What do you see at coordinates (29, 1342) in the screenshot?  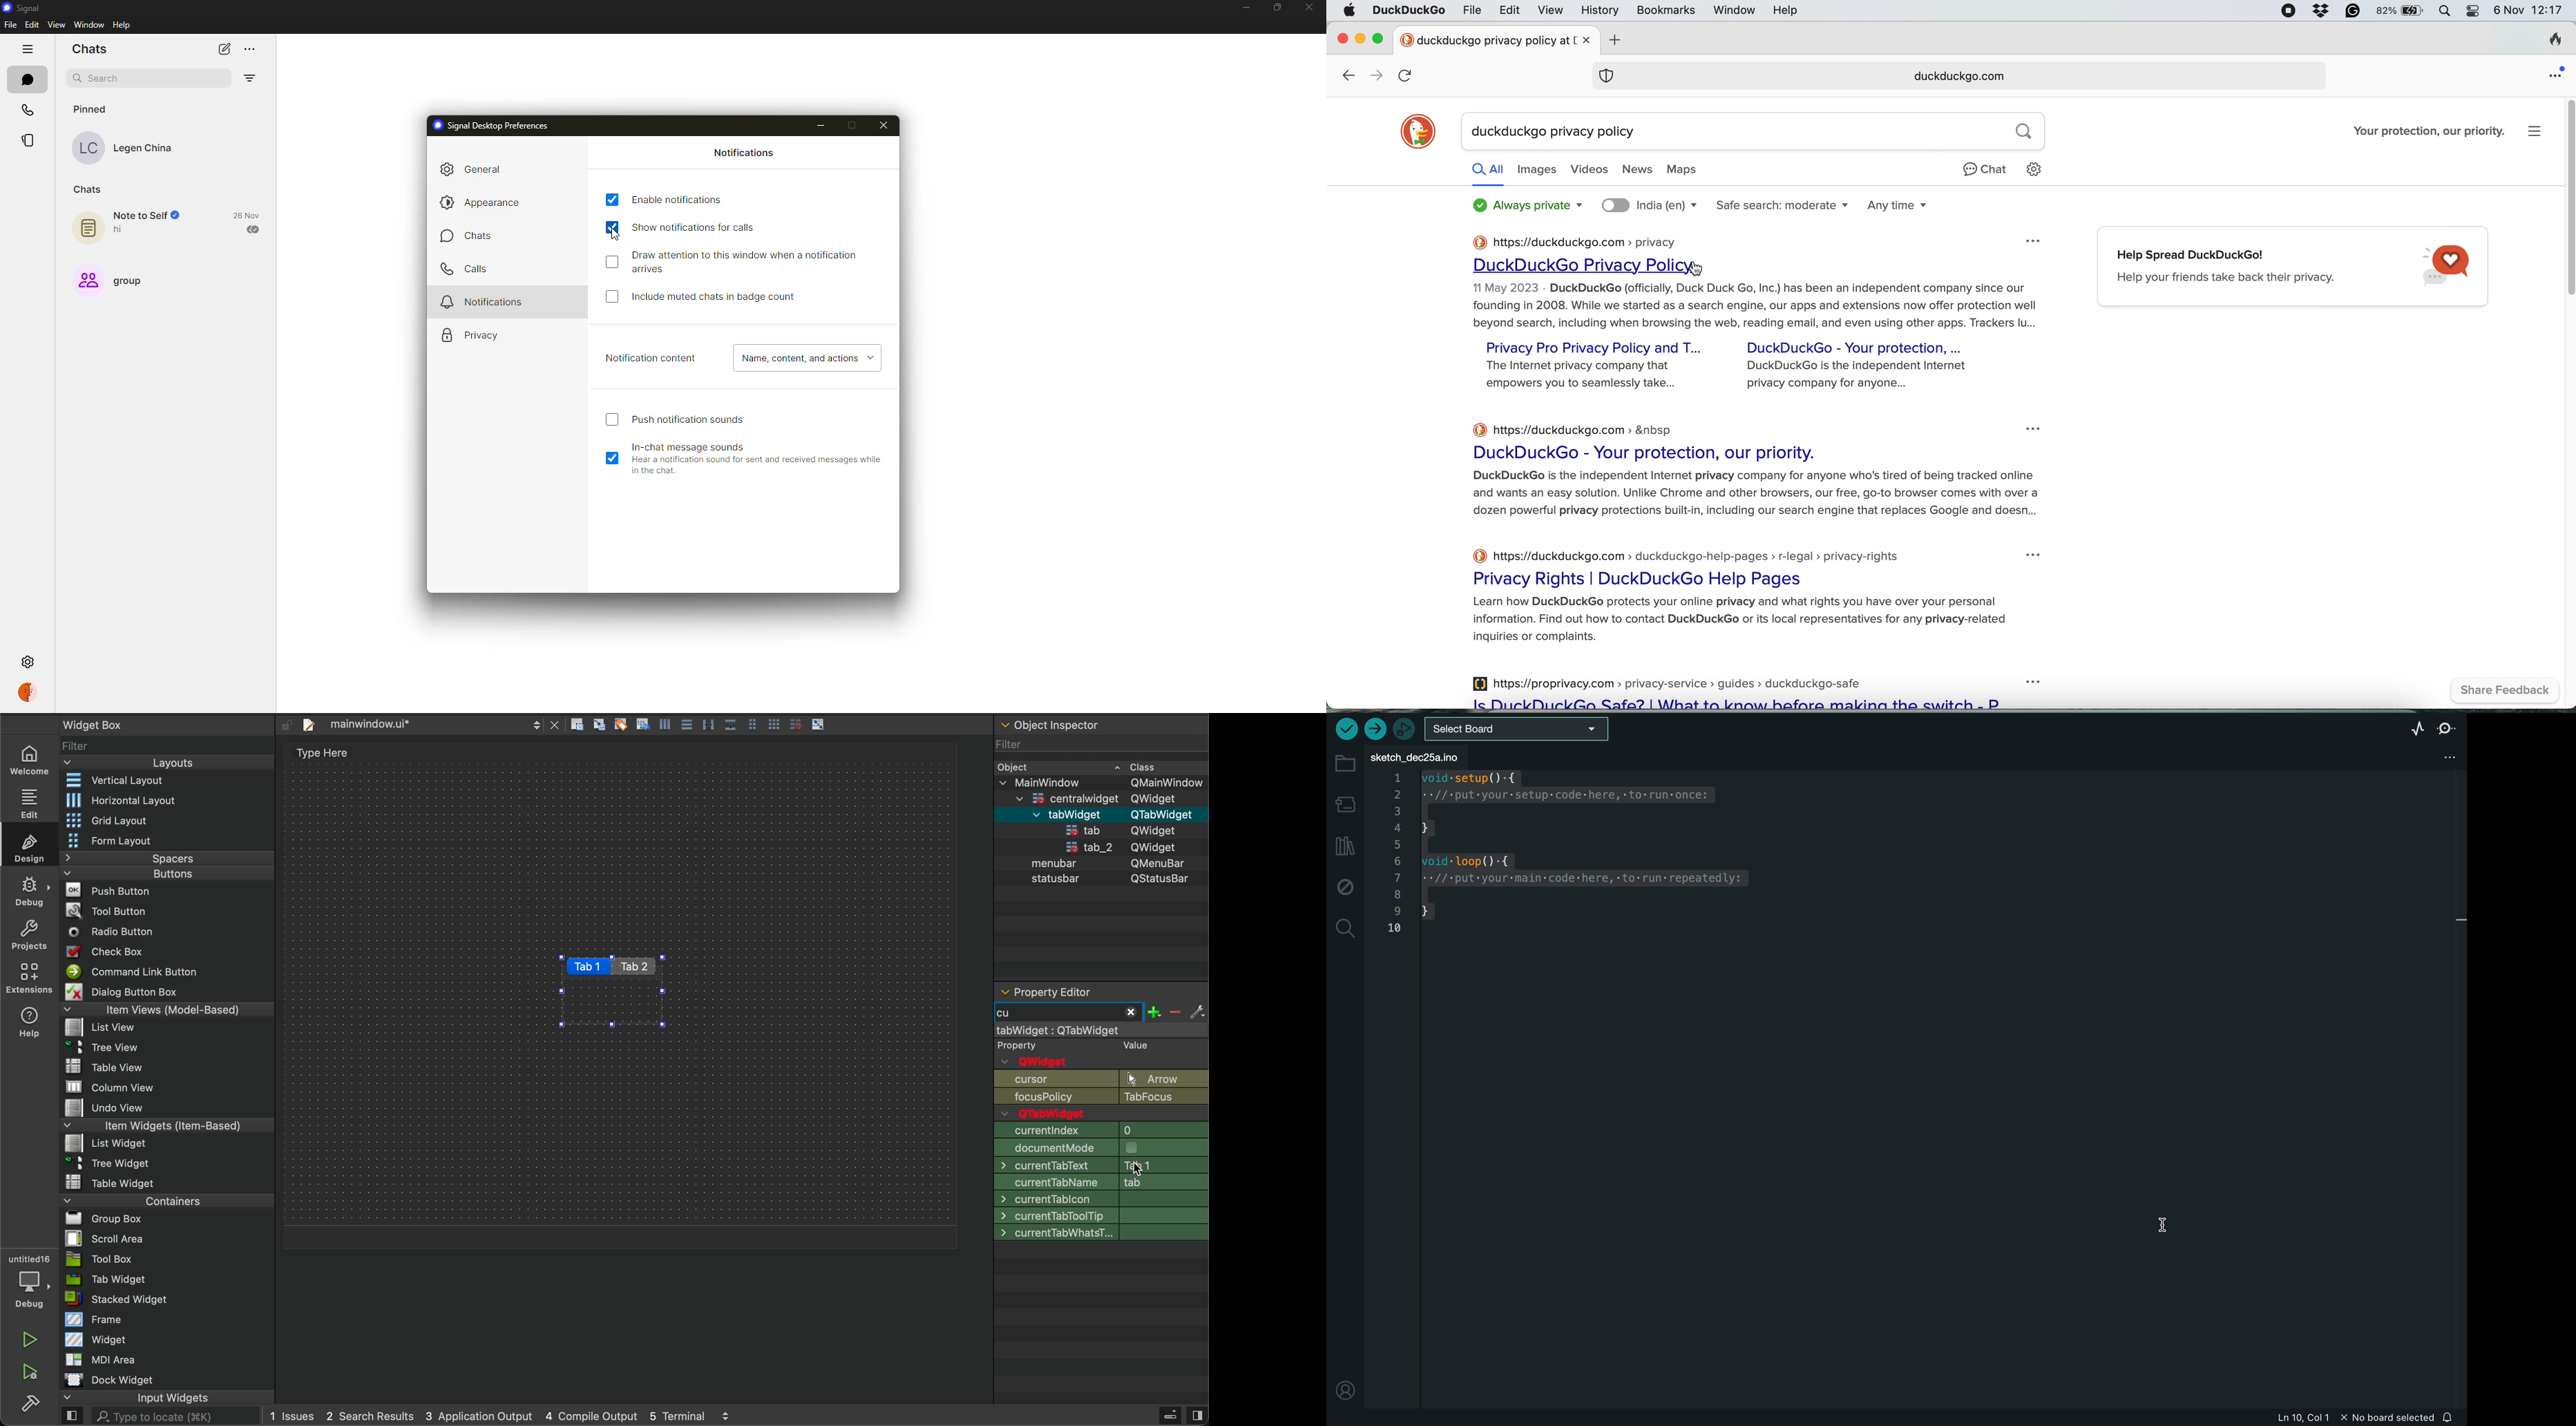 I see `play` at bounding box center [29, 1342].